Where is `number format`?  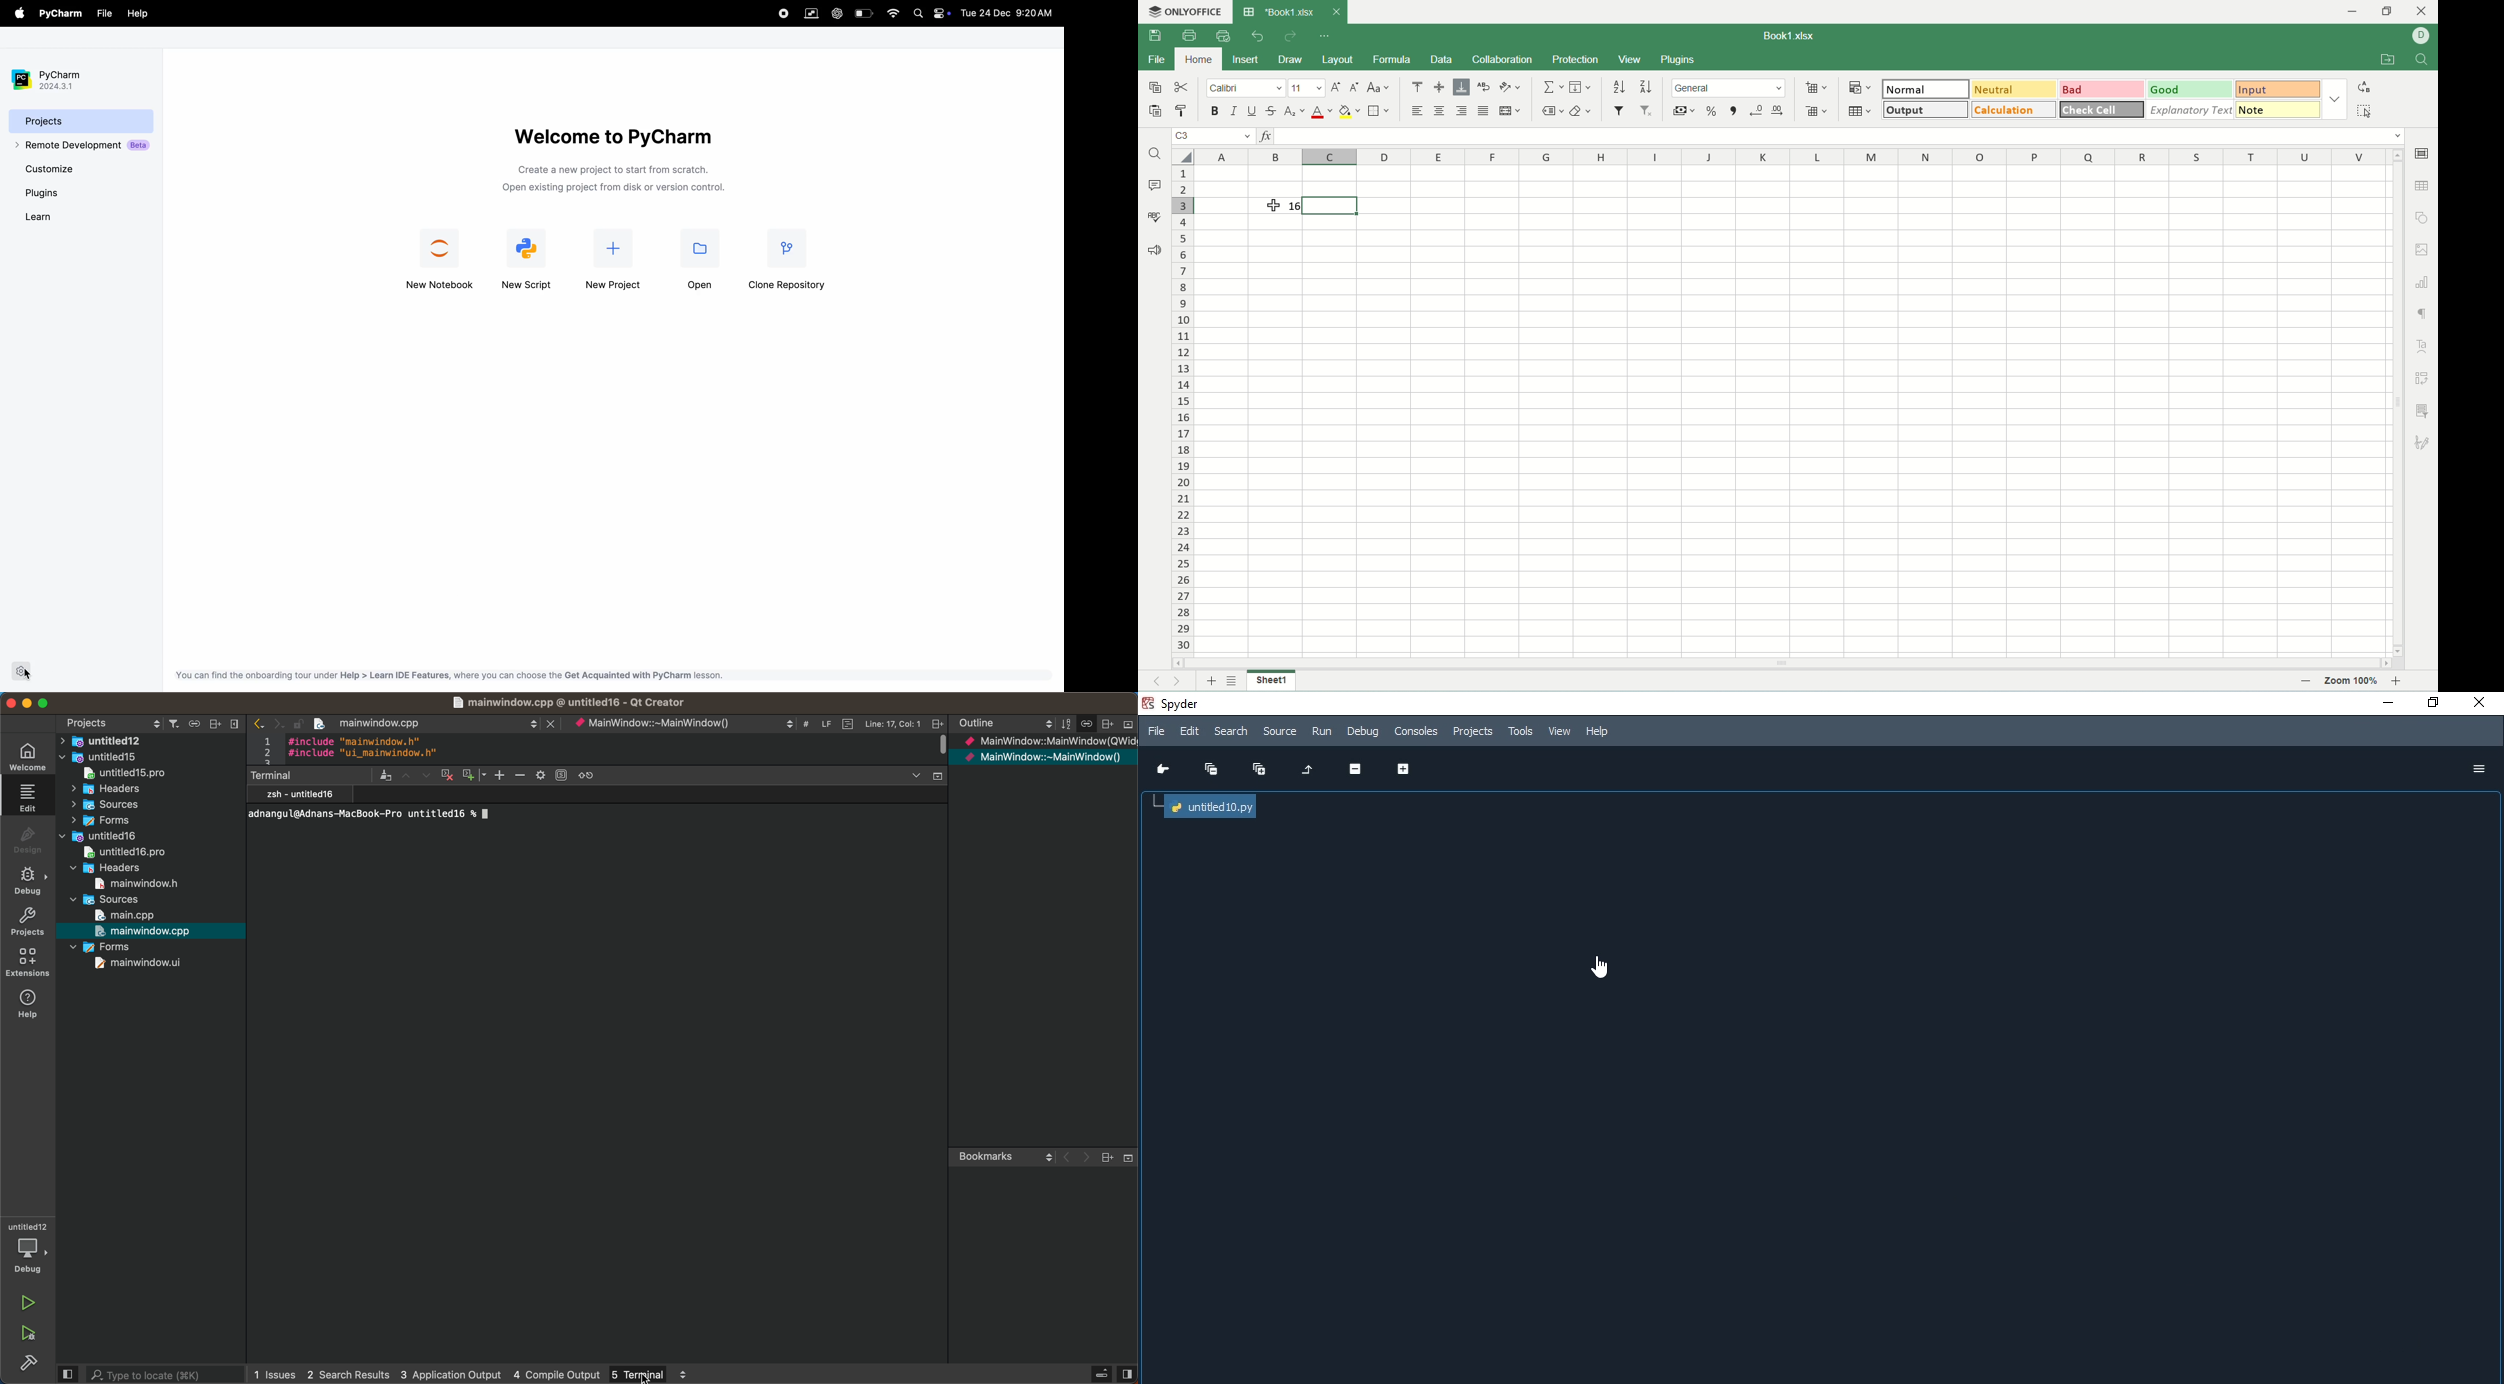
number format is located at coordinates (1730, 87).